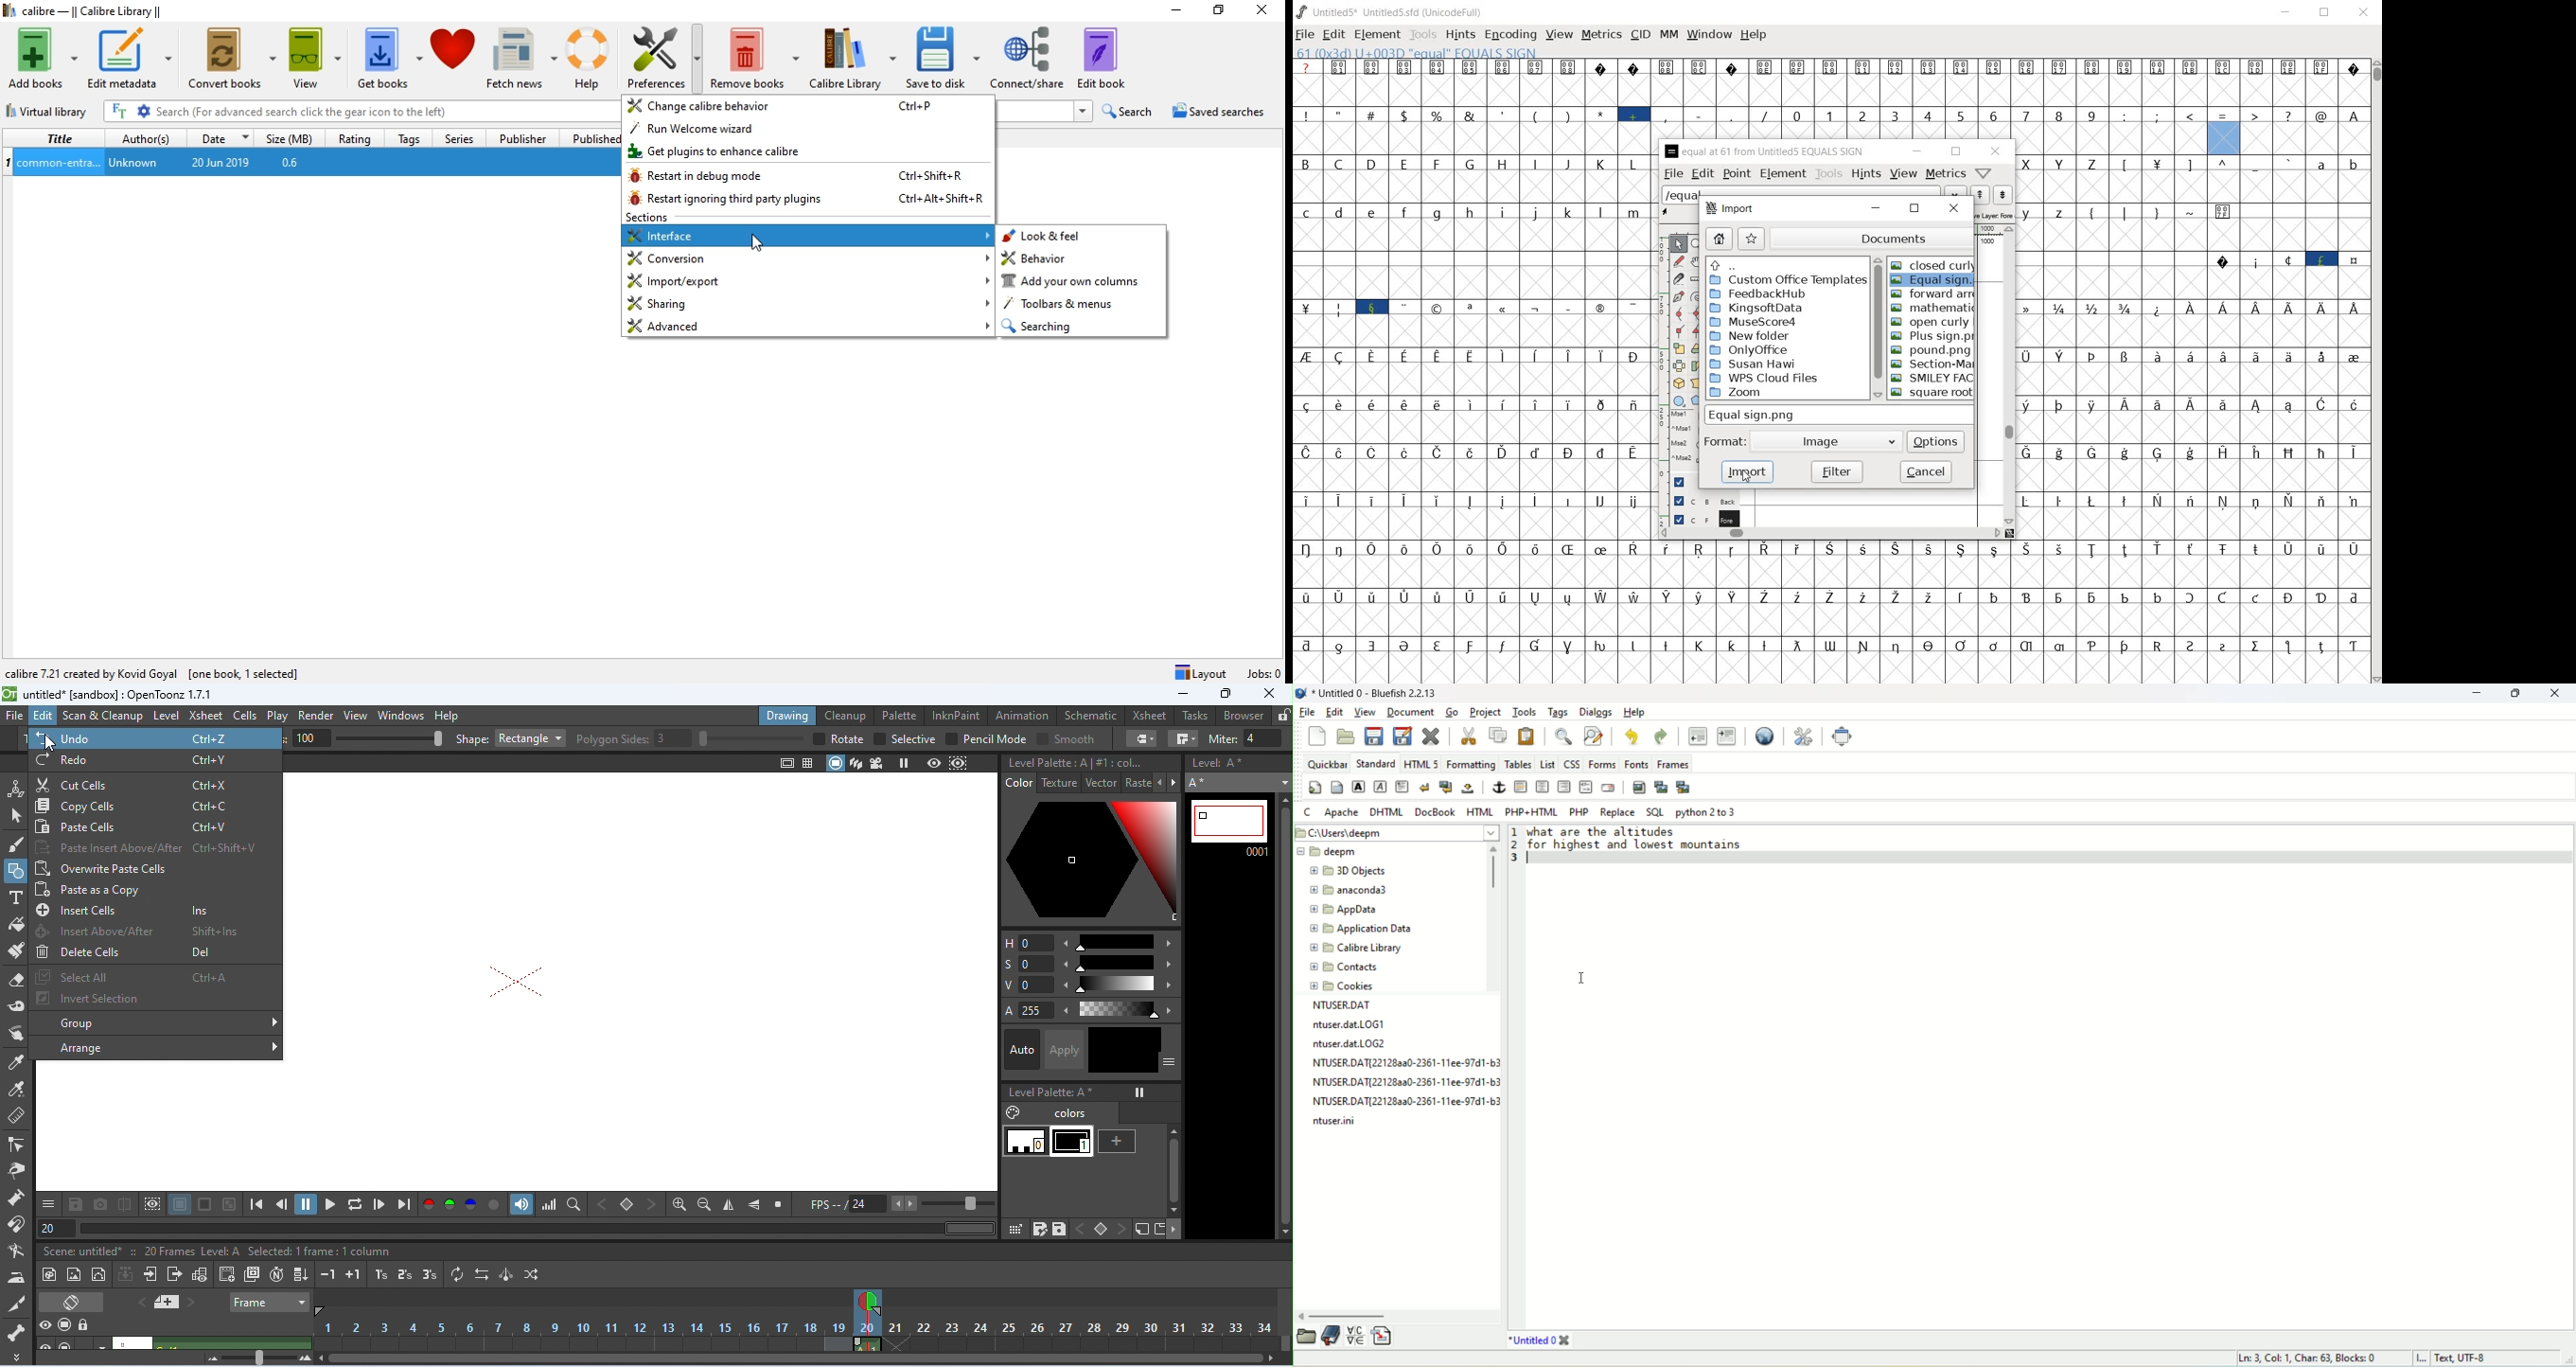  I want to click on , so click(944, 56).